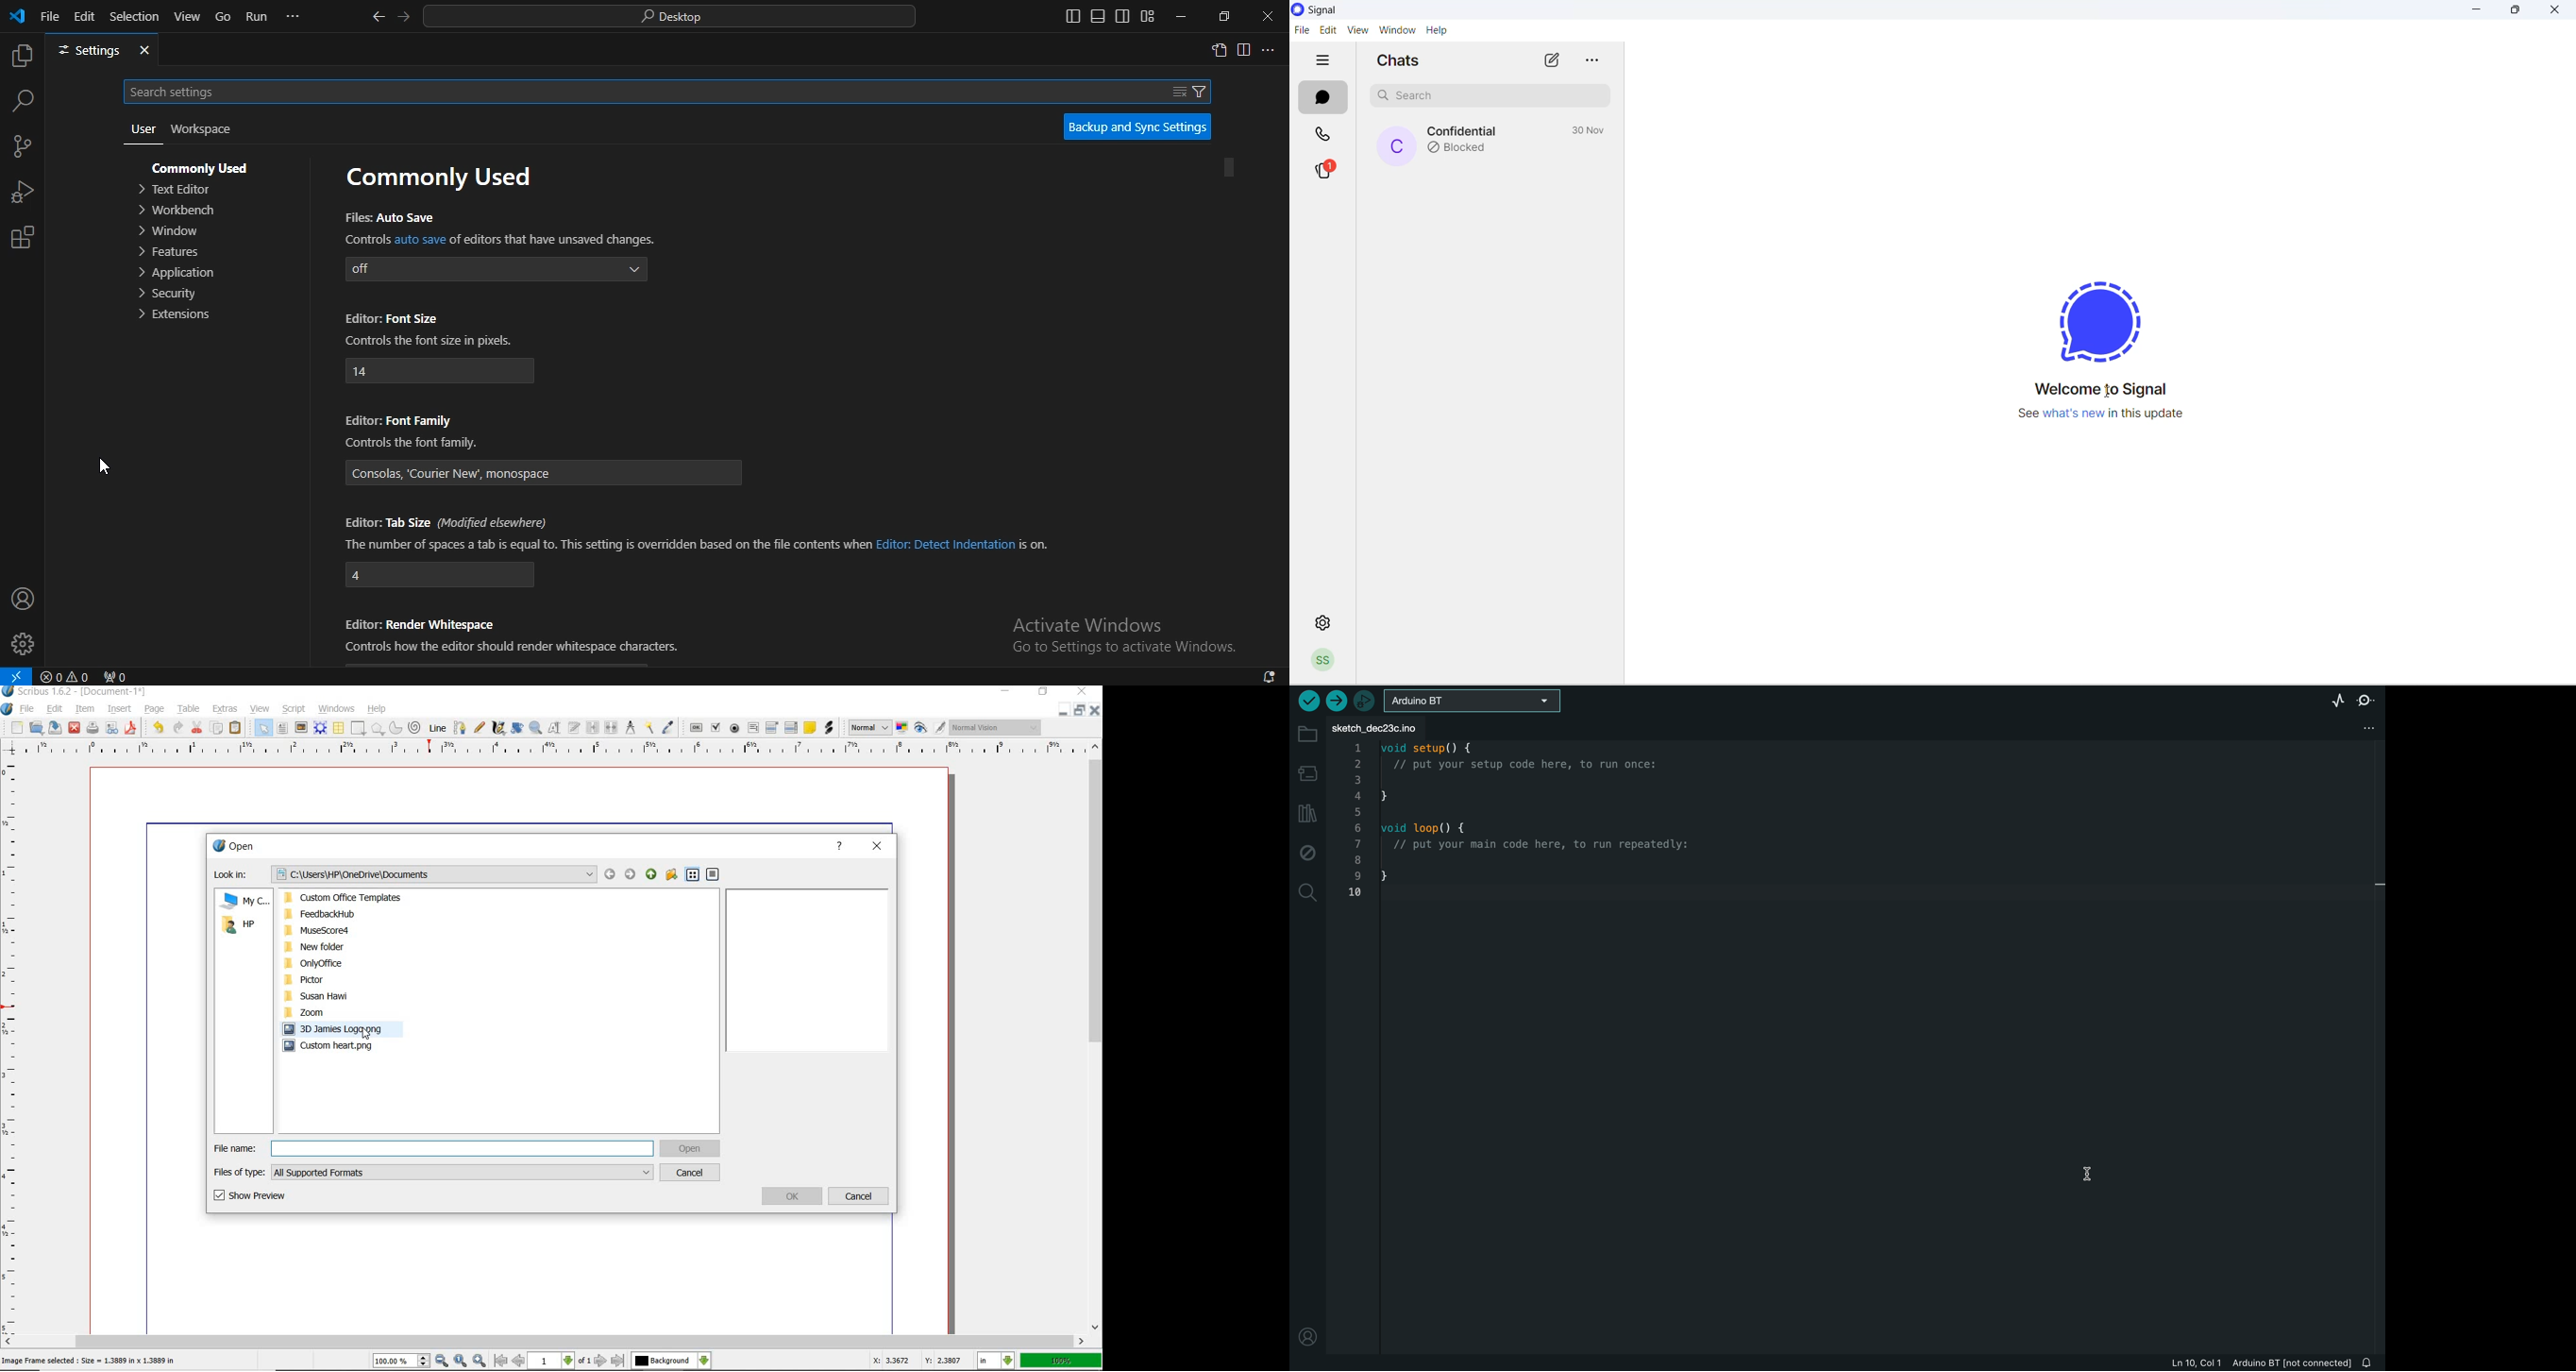 This screenshot has height=1372, width=2576. I want to click on Previous Page, so click(519, 1362).